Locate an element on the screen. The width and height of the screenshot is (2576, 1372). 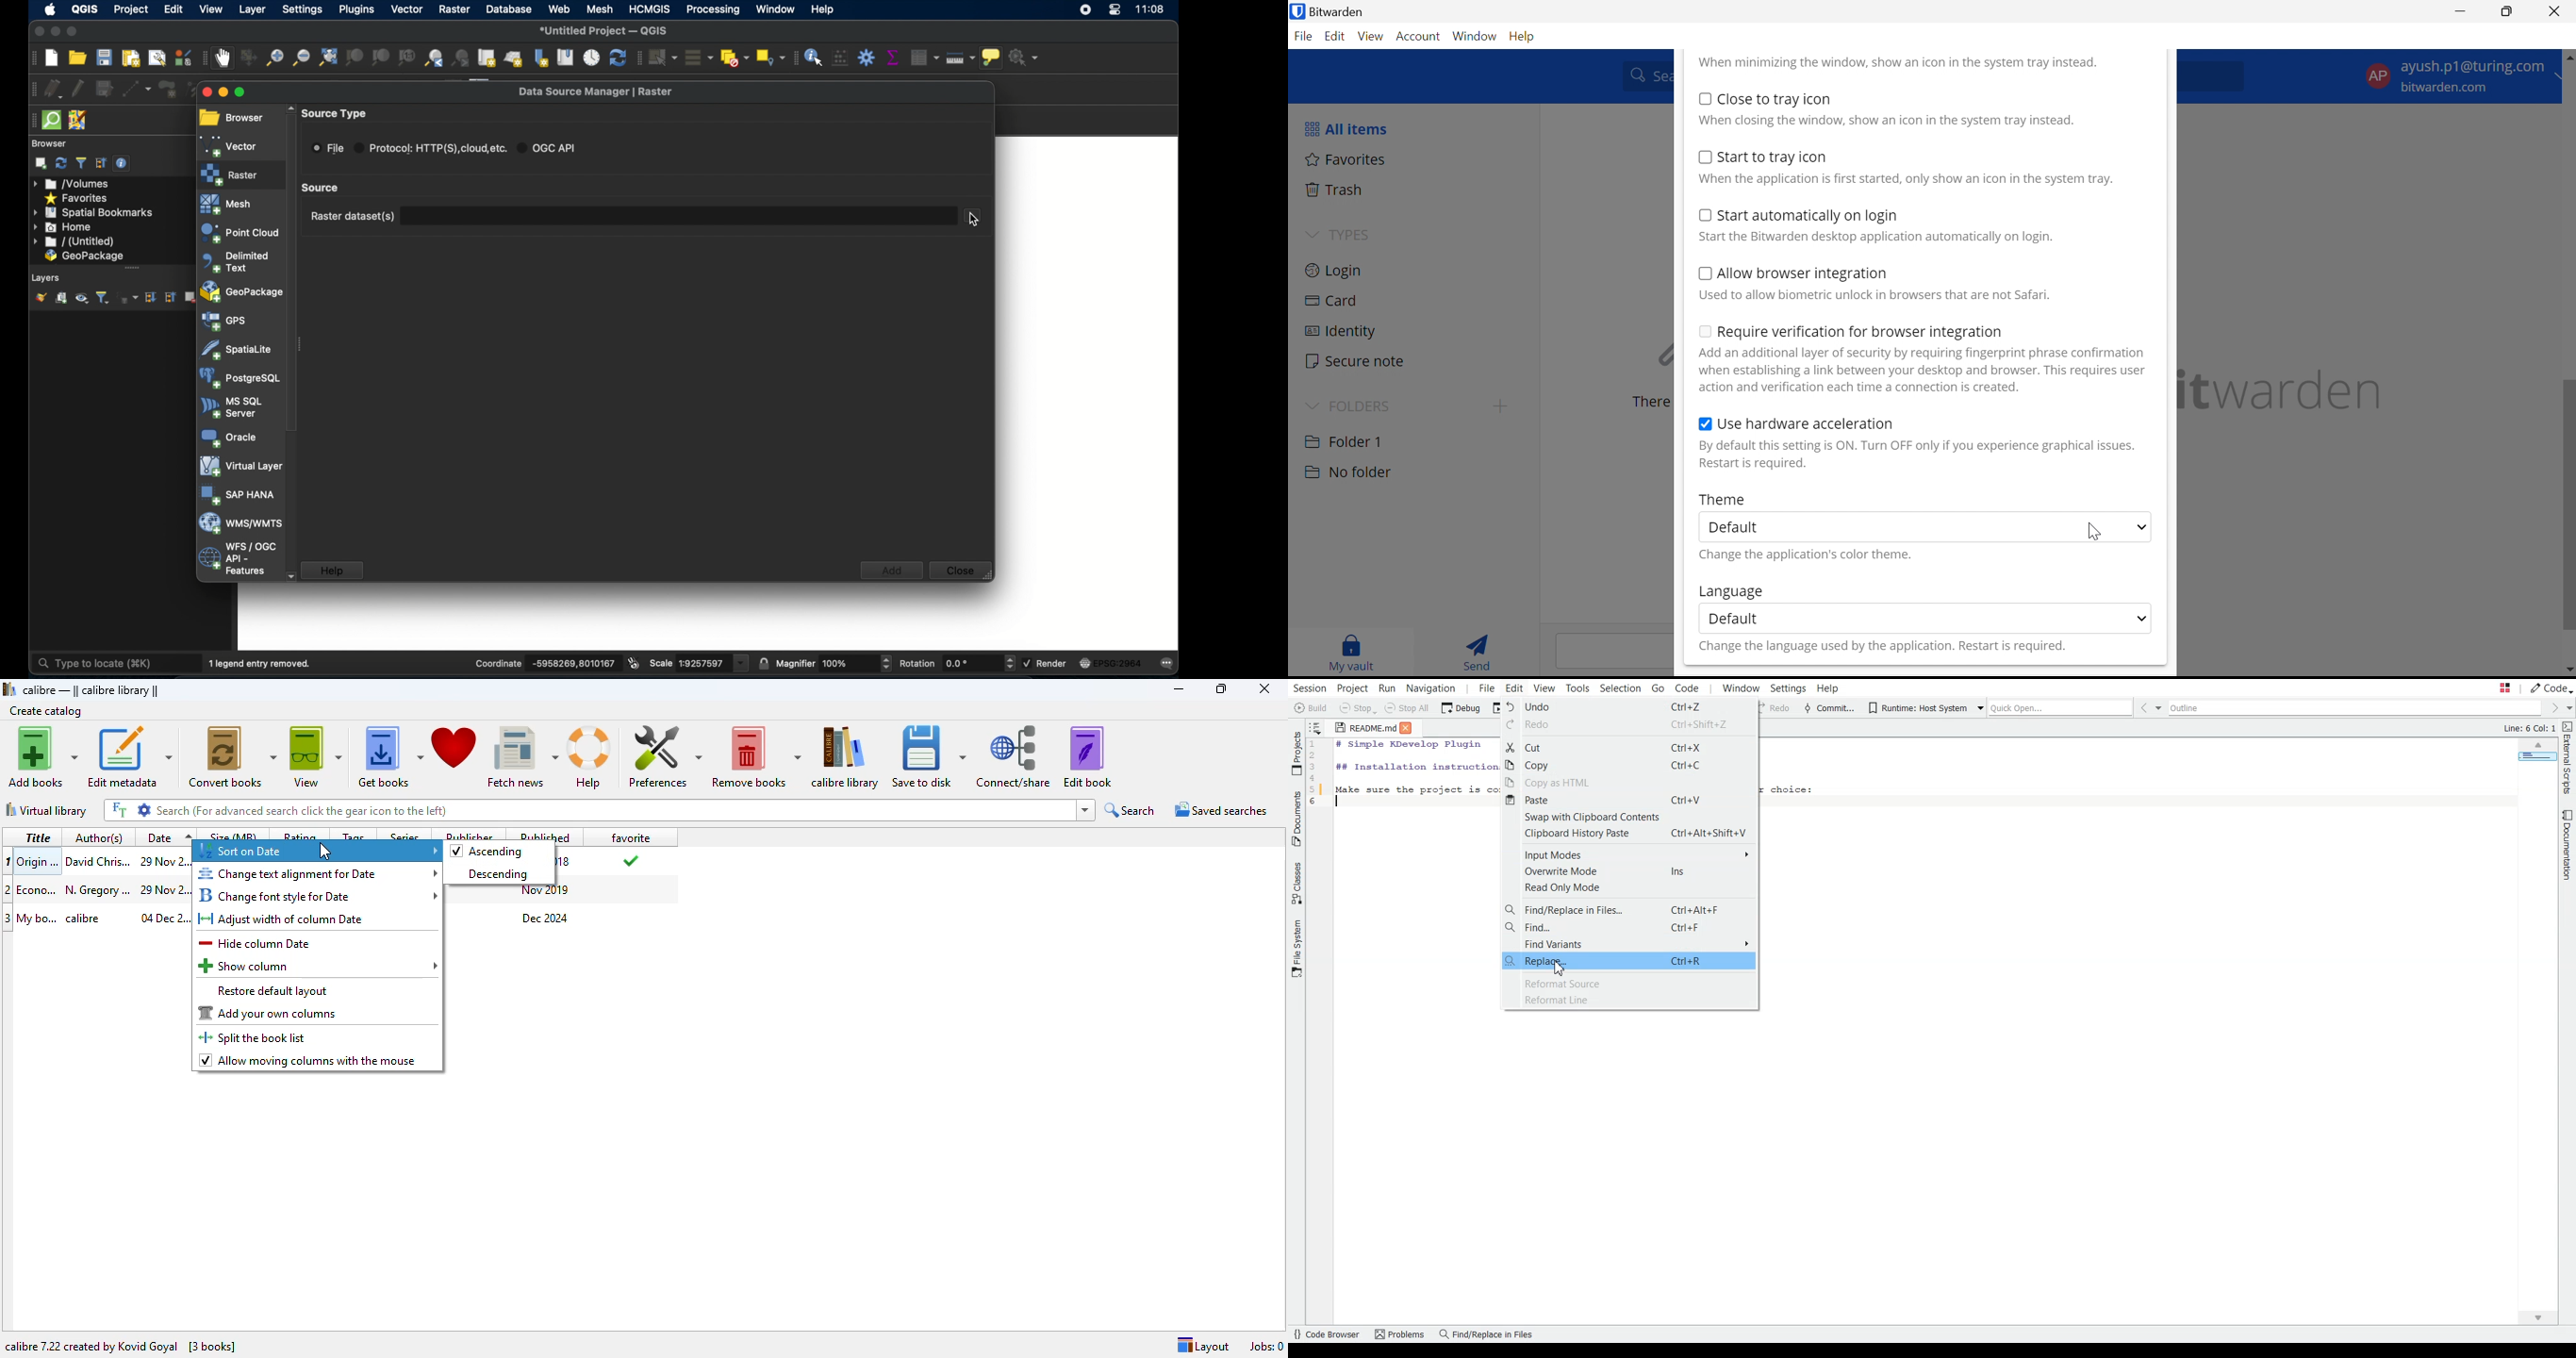
virtual library is located at coordinates (47, 810).